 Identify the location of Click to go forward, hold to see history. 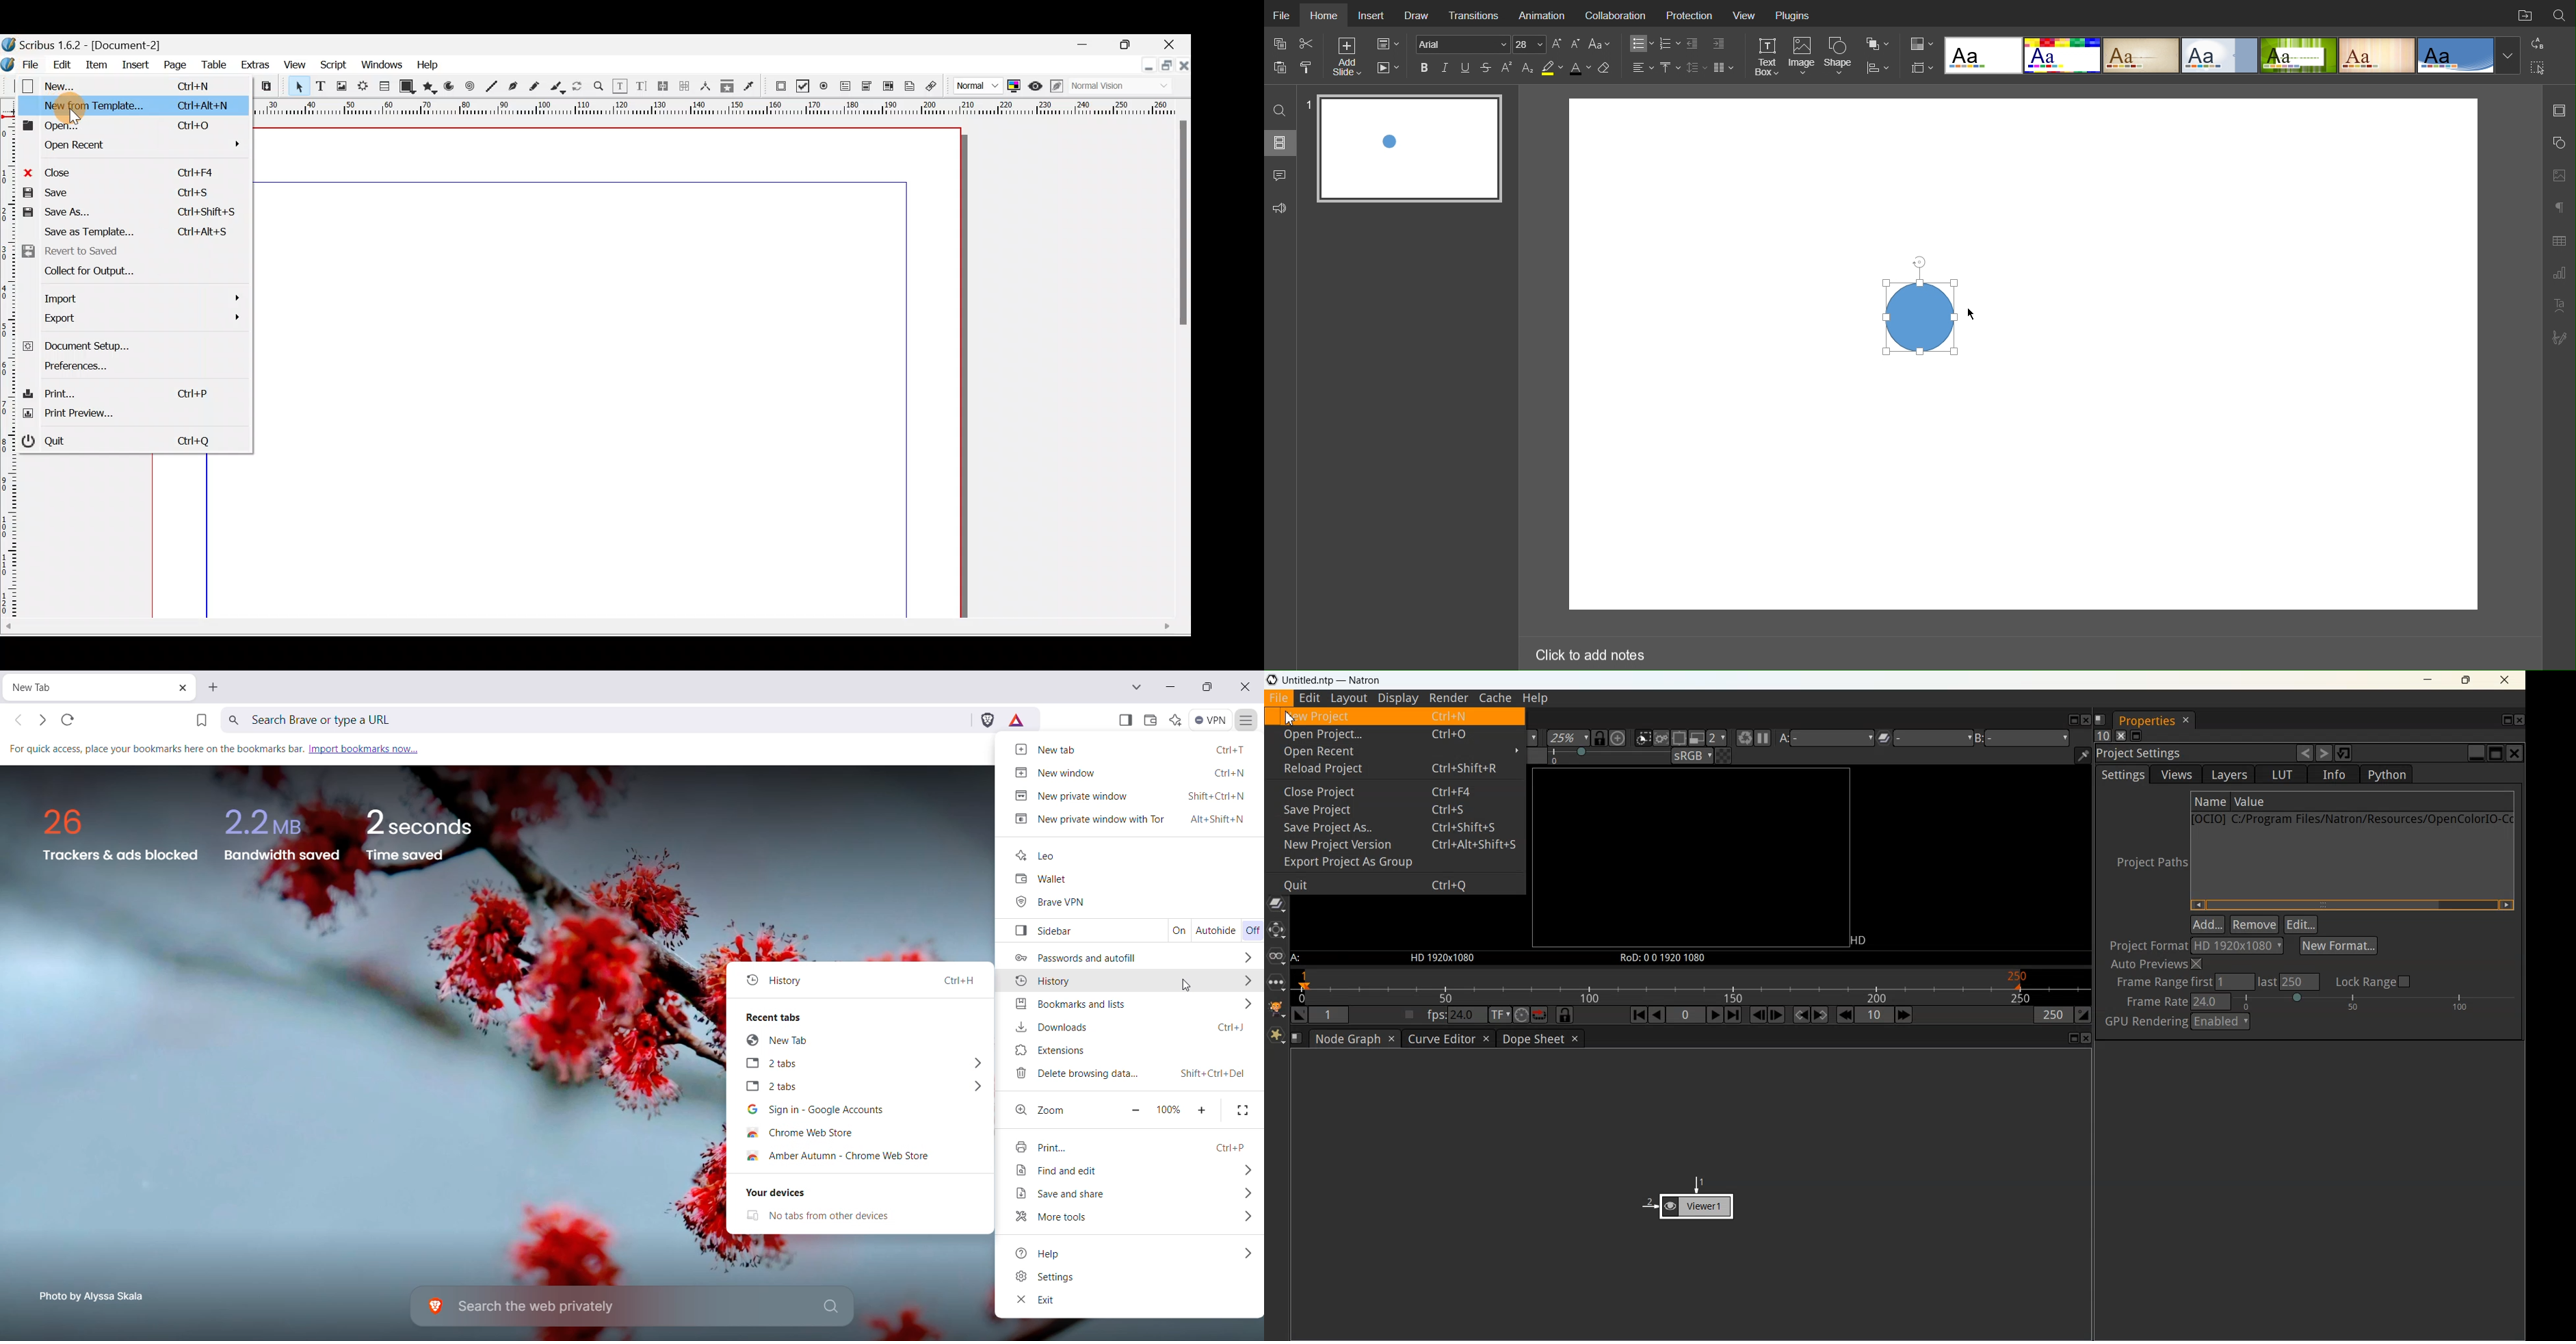
(43, 721).